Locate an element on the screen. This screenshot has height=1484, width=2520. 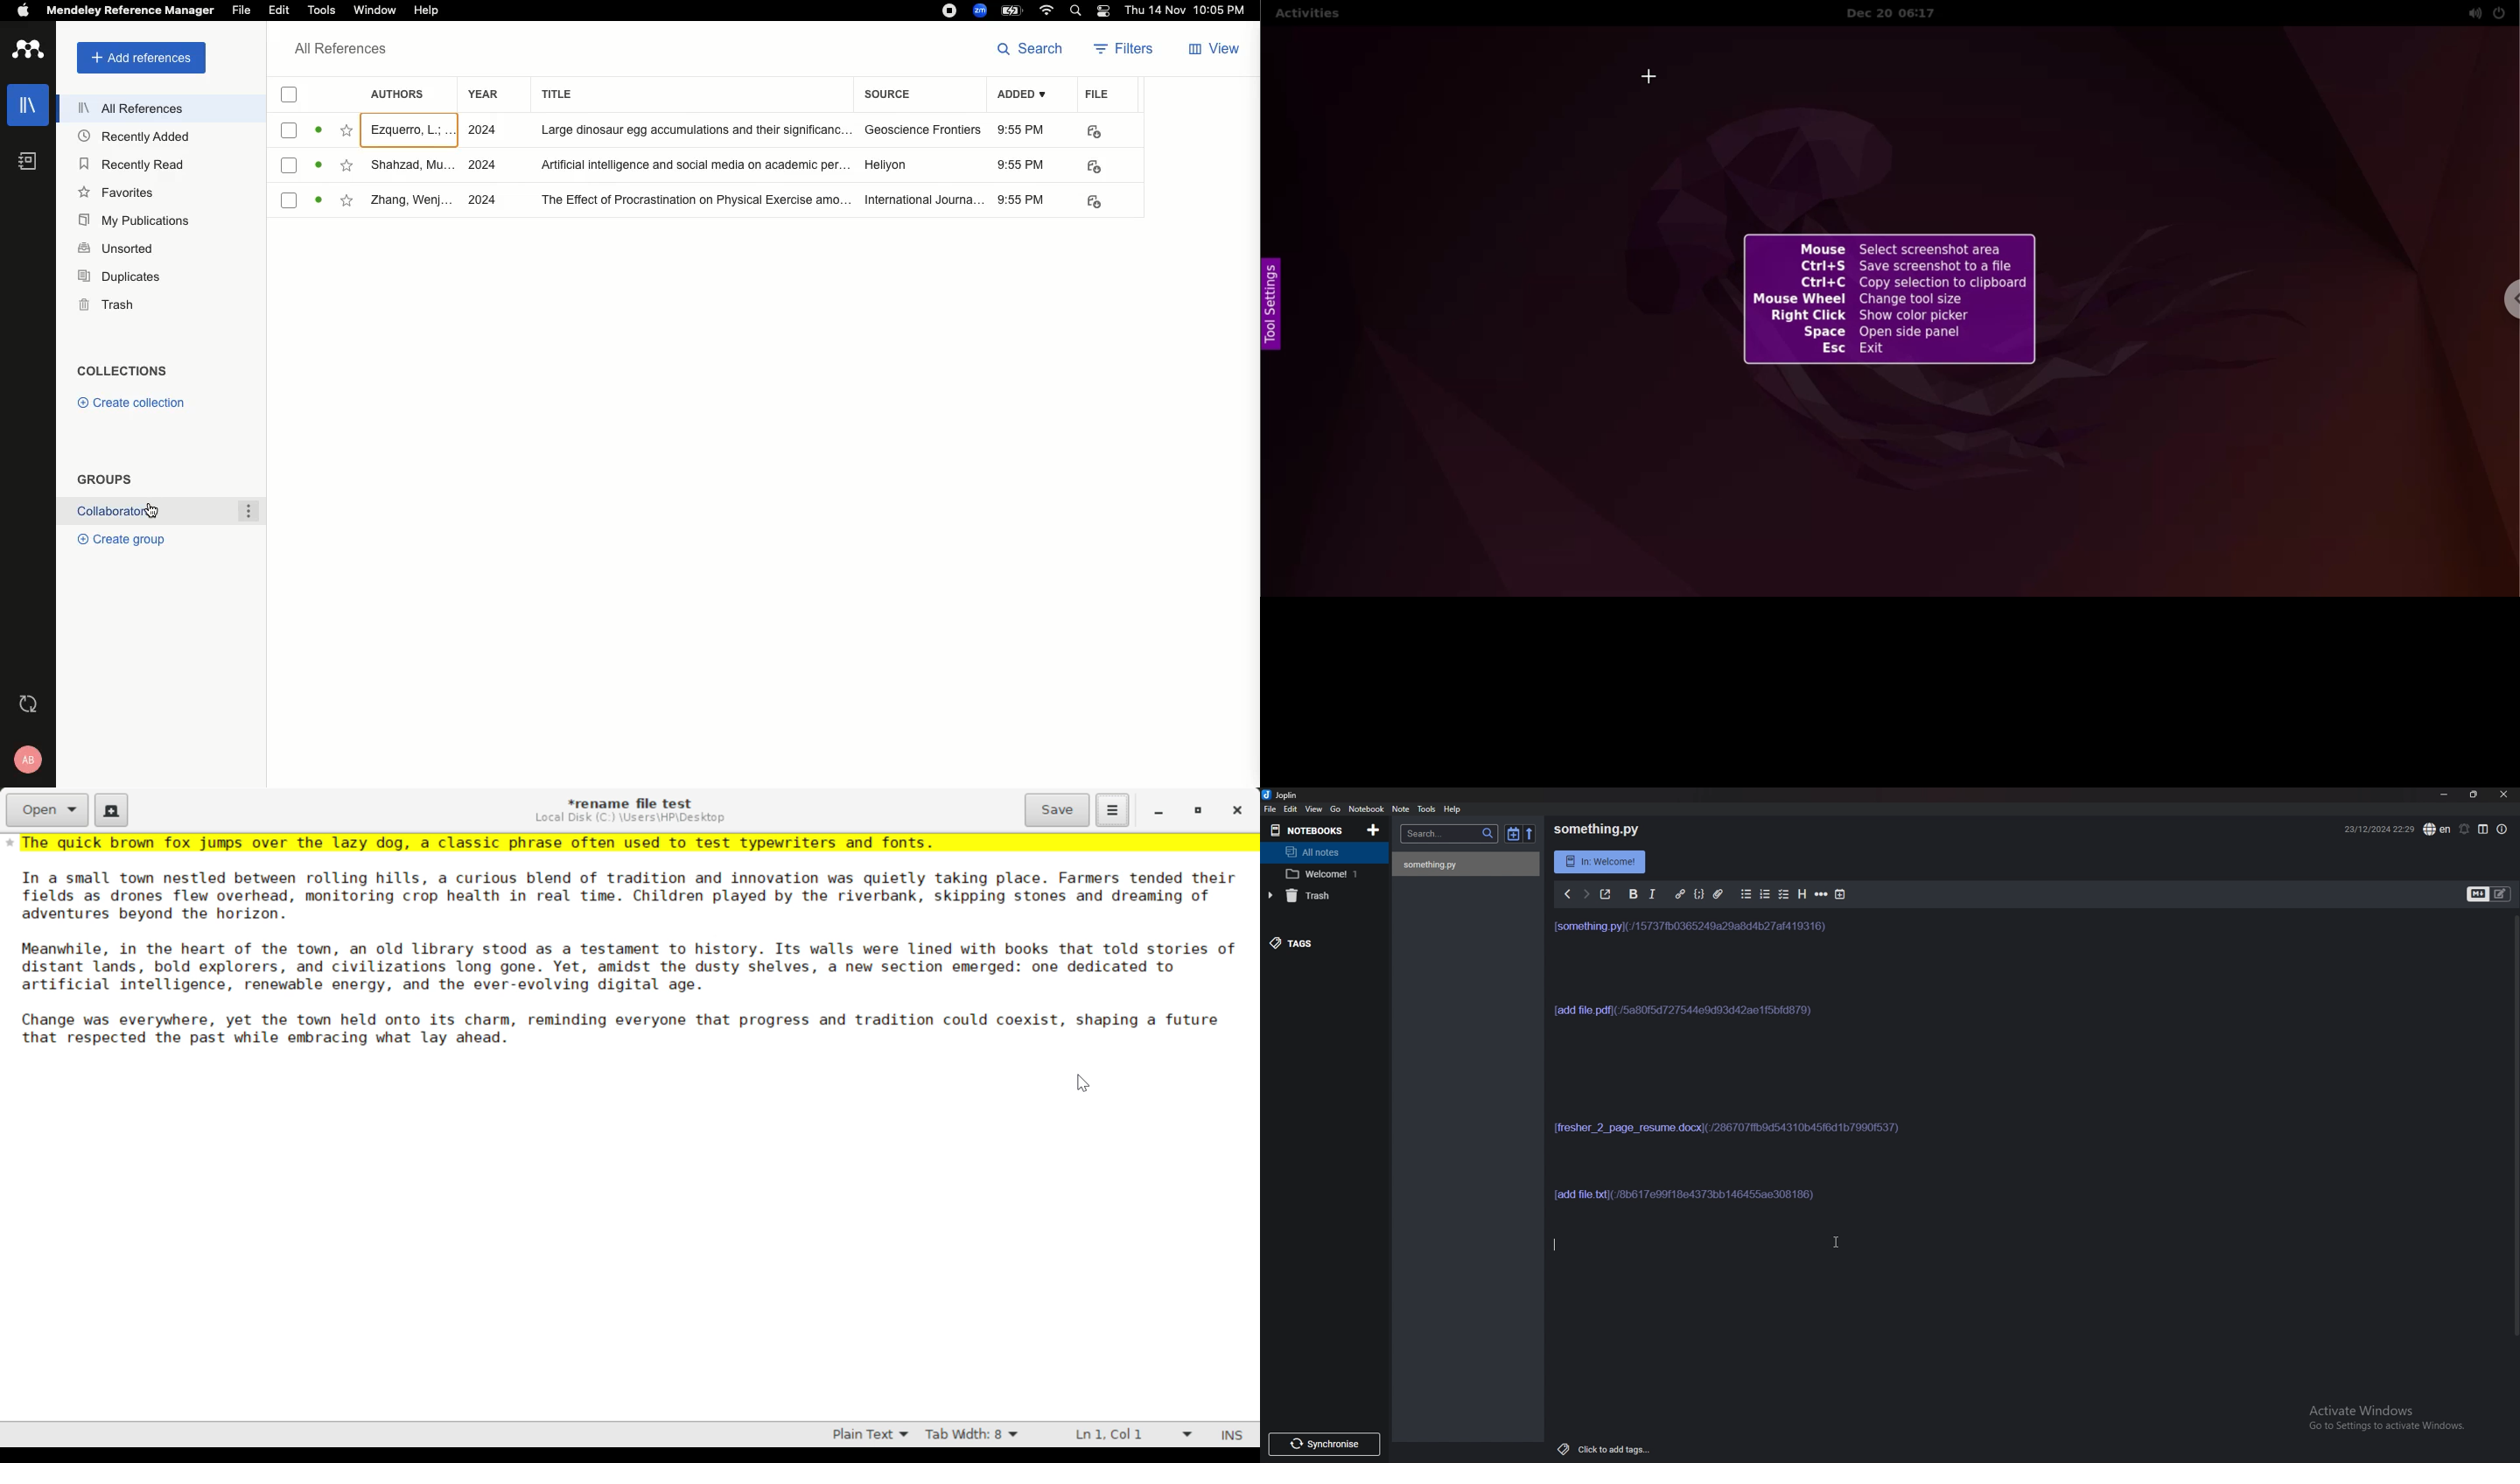
File is located at coordinates (1271, 809).